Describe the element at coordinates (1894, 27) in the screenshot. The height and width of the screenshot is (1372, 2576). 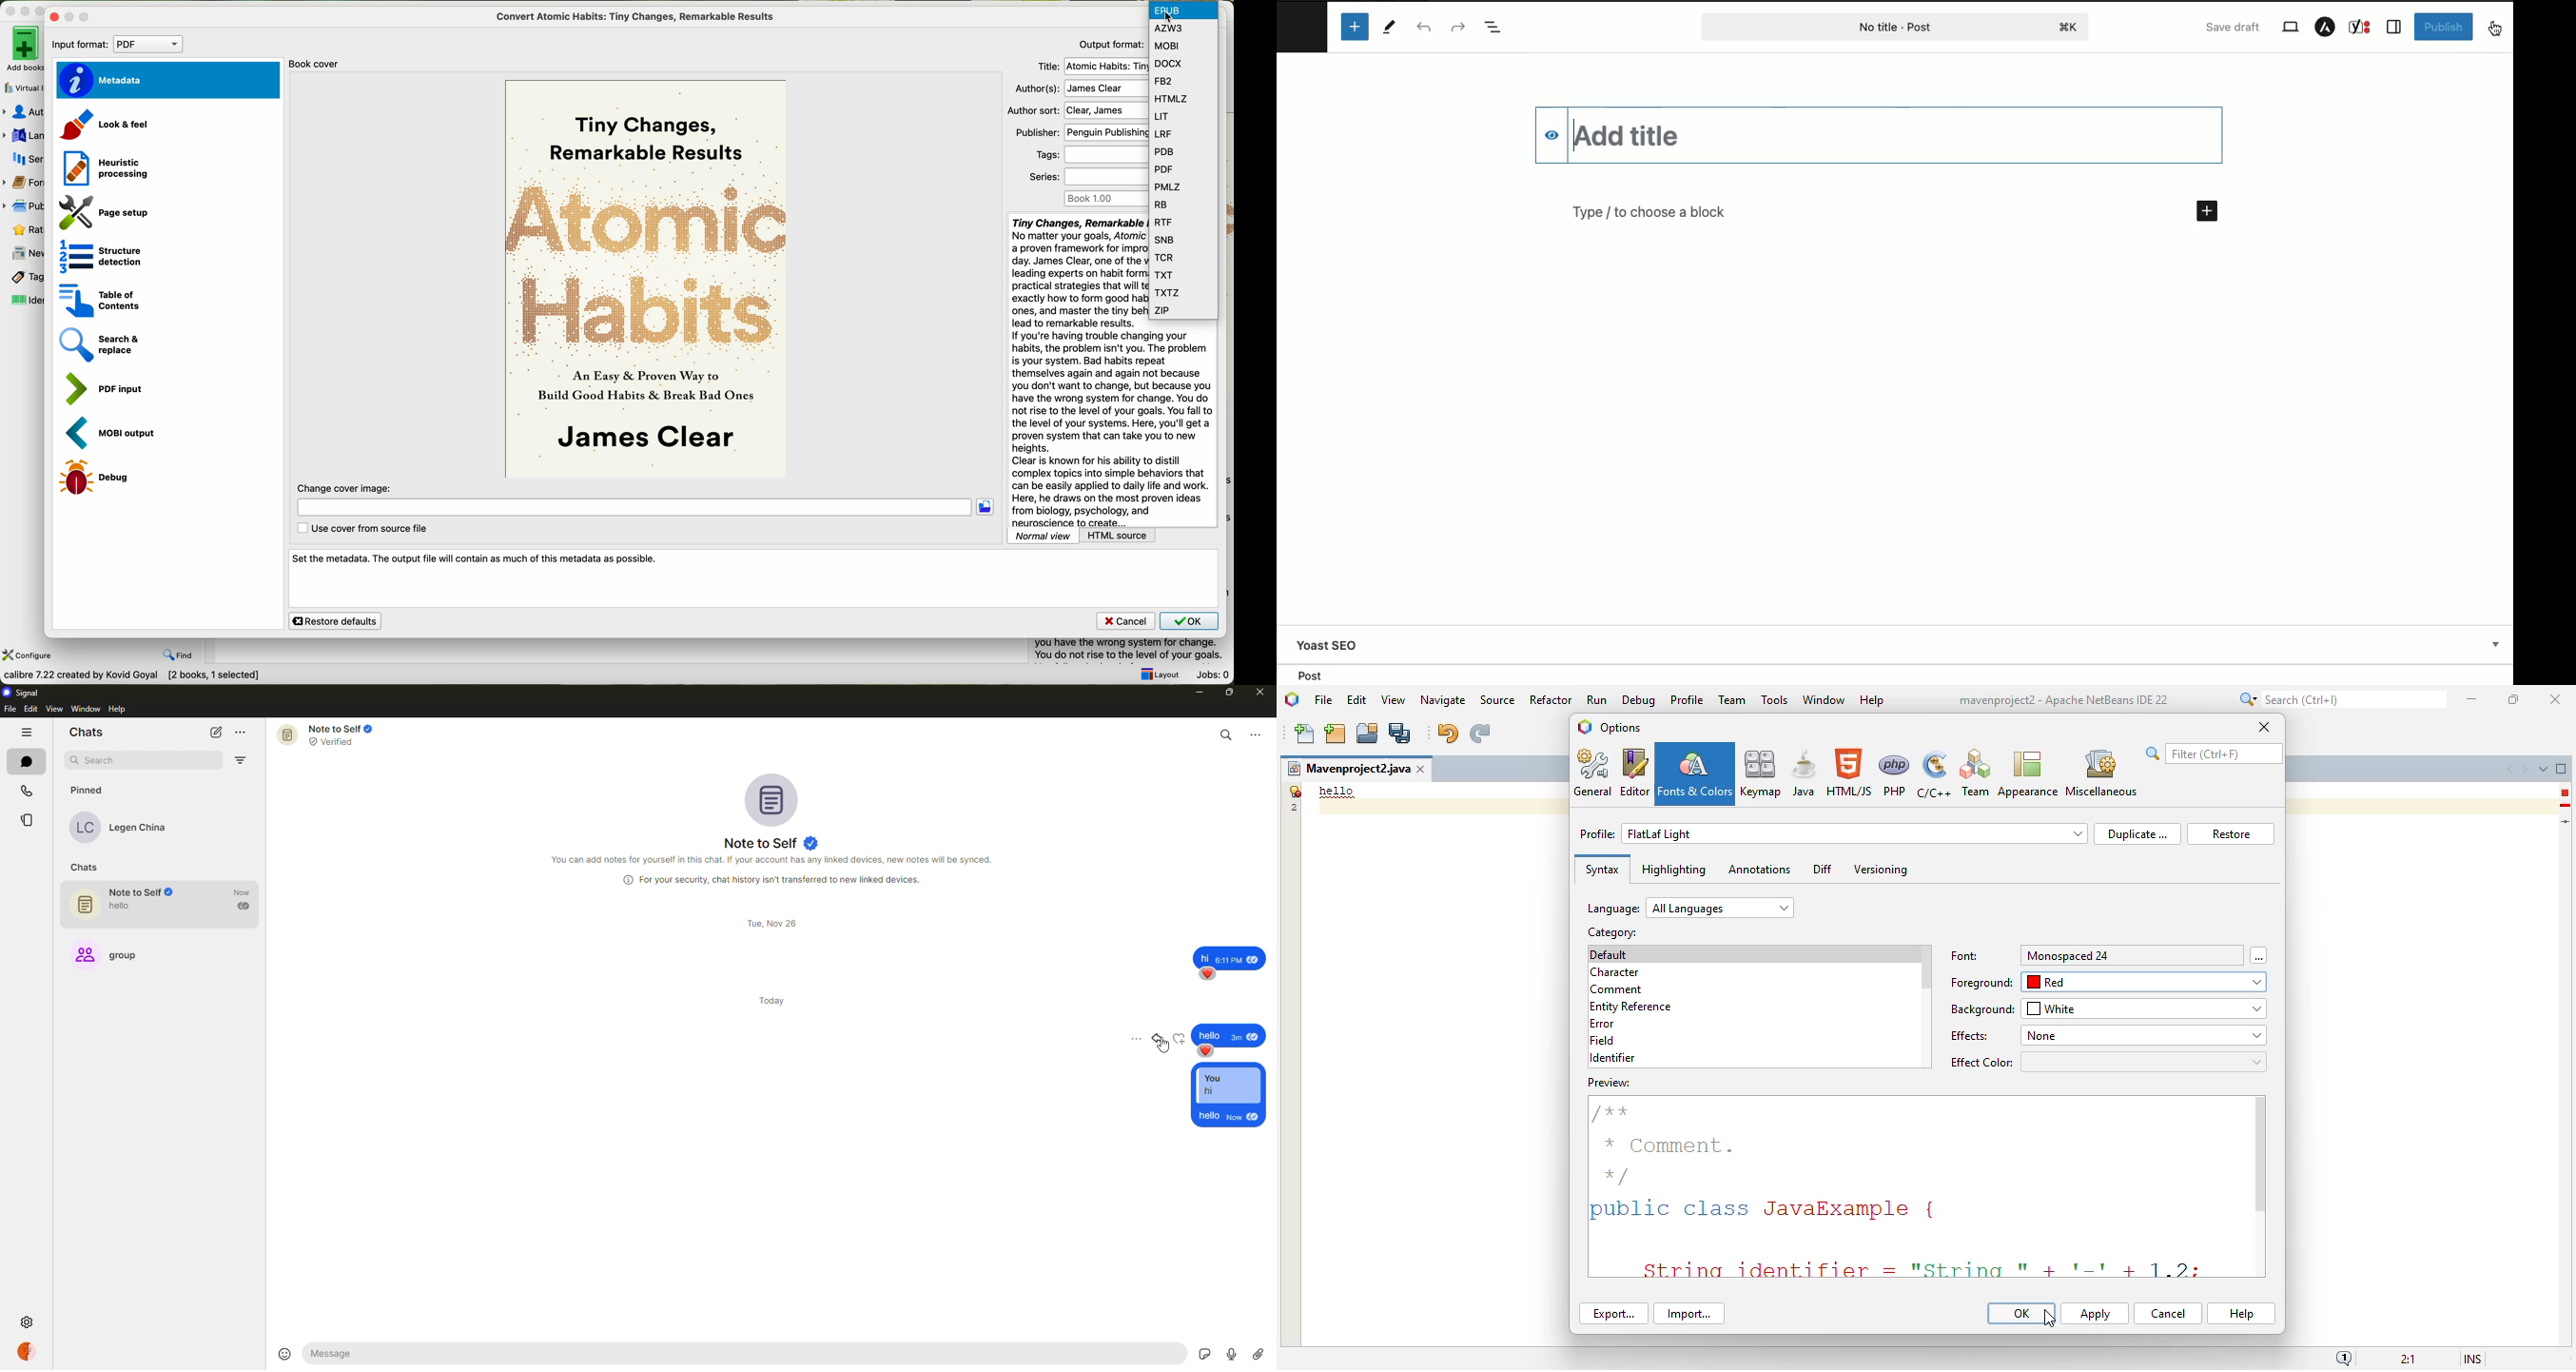
I see `Post` at that location.